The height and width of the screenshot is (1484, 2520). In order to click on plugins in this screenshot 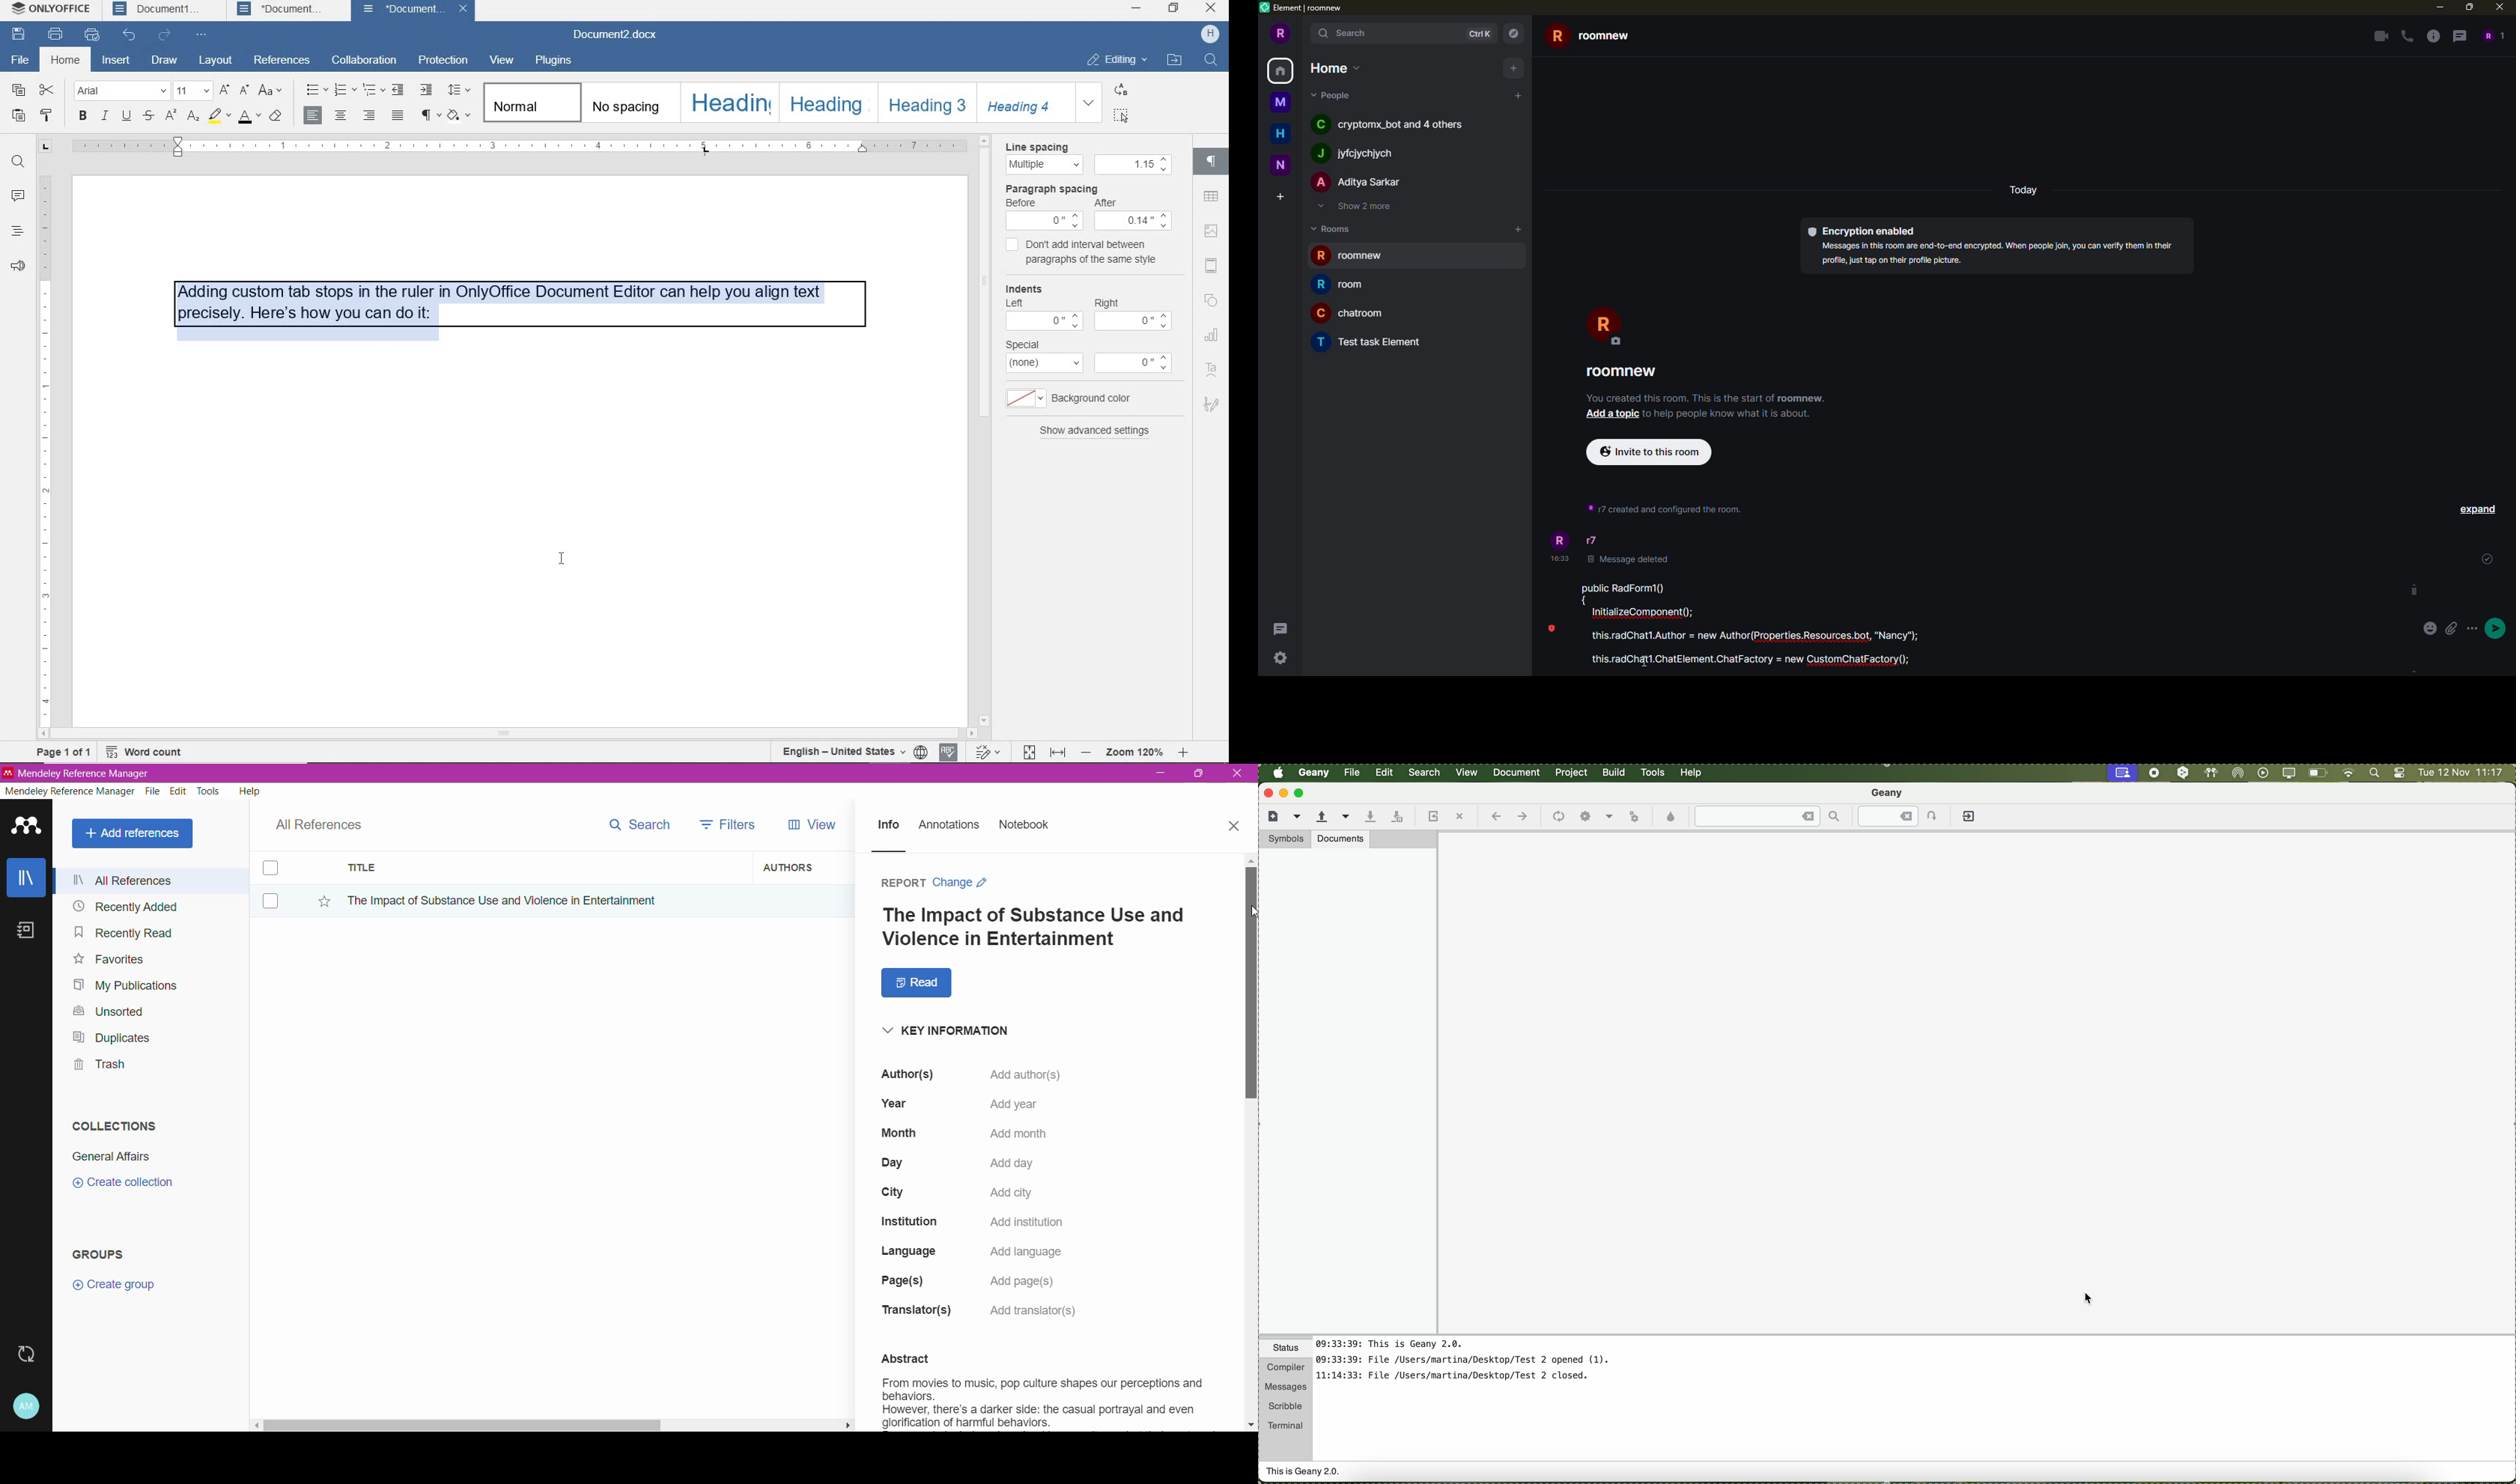, I will do `click(557, 62)`.